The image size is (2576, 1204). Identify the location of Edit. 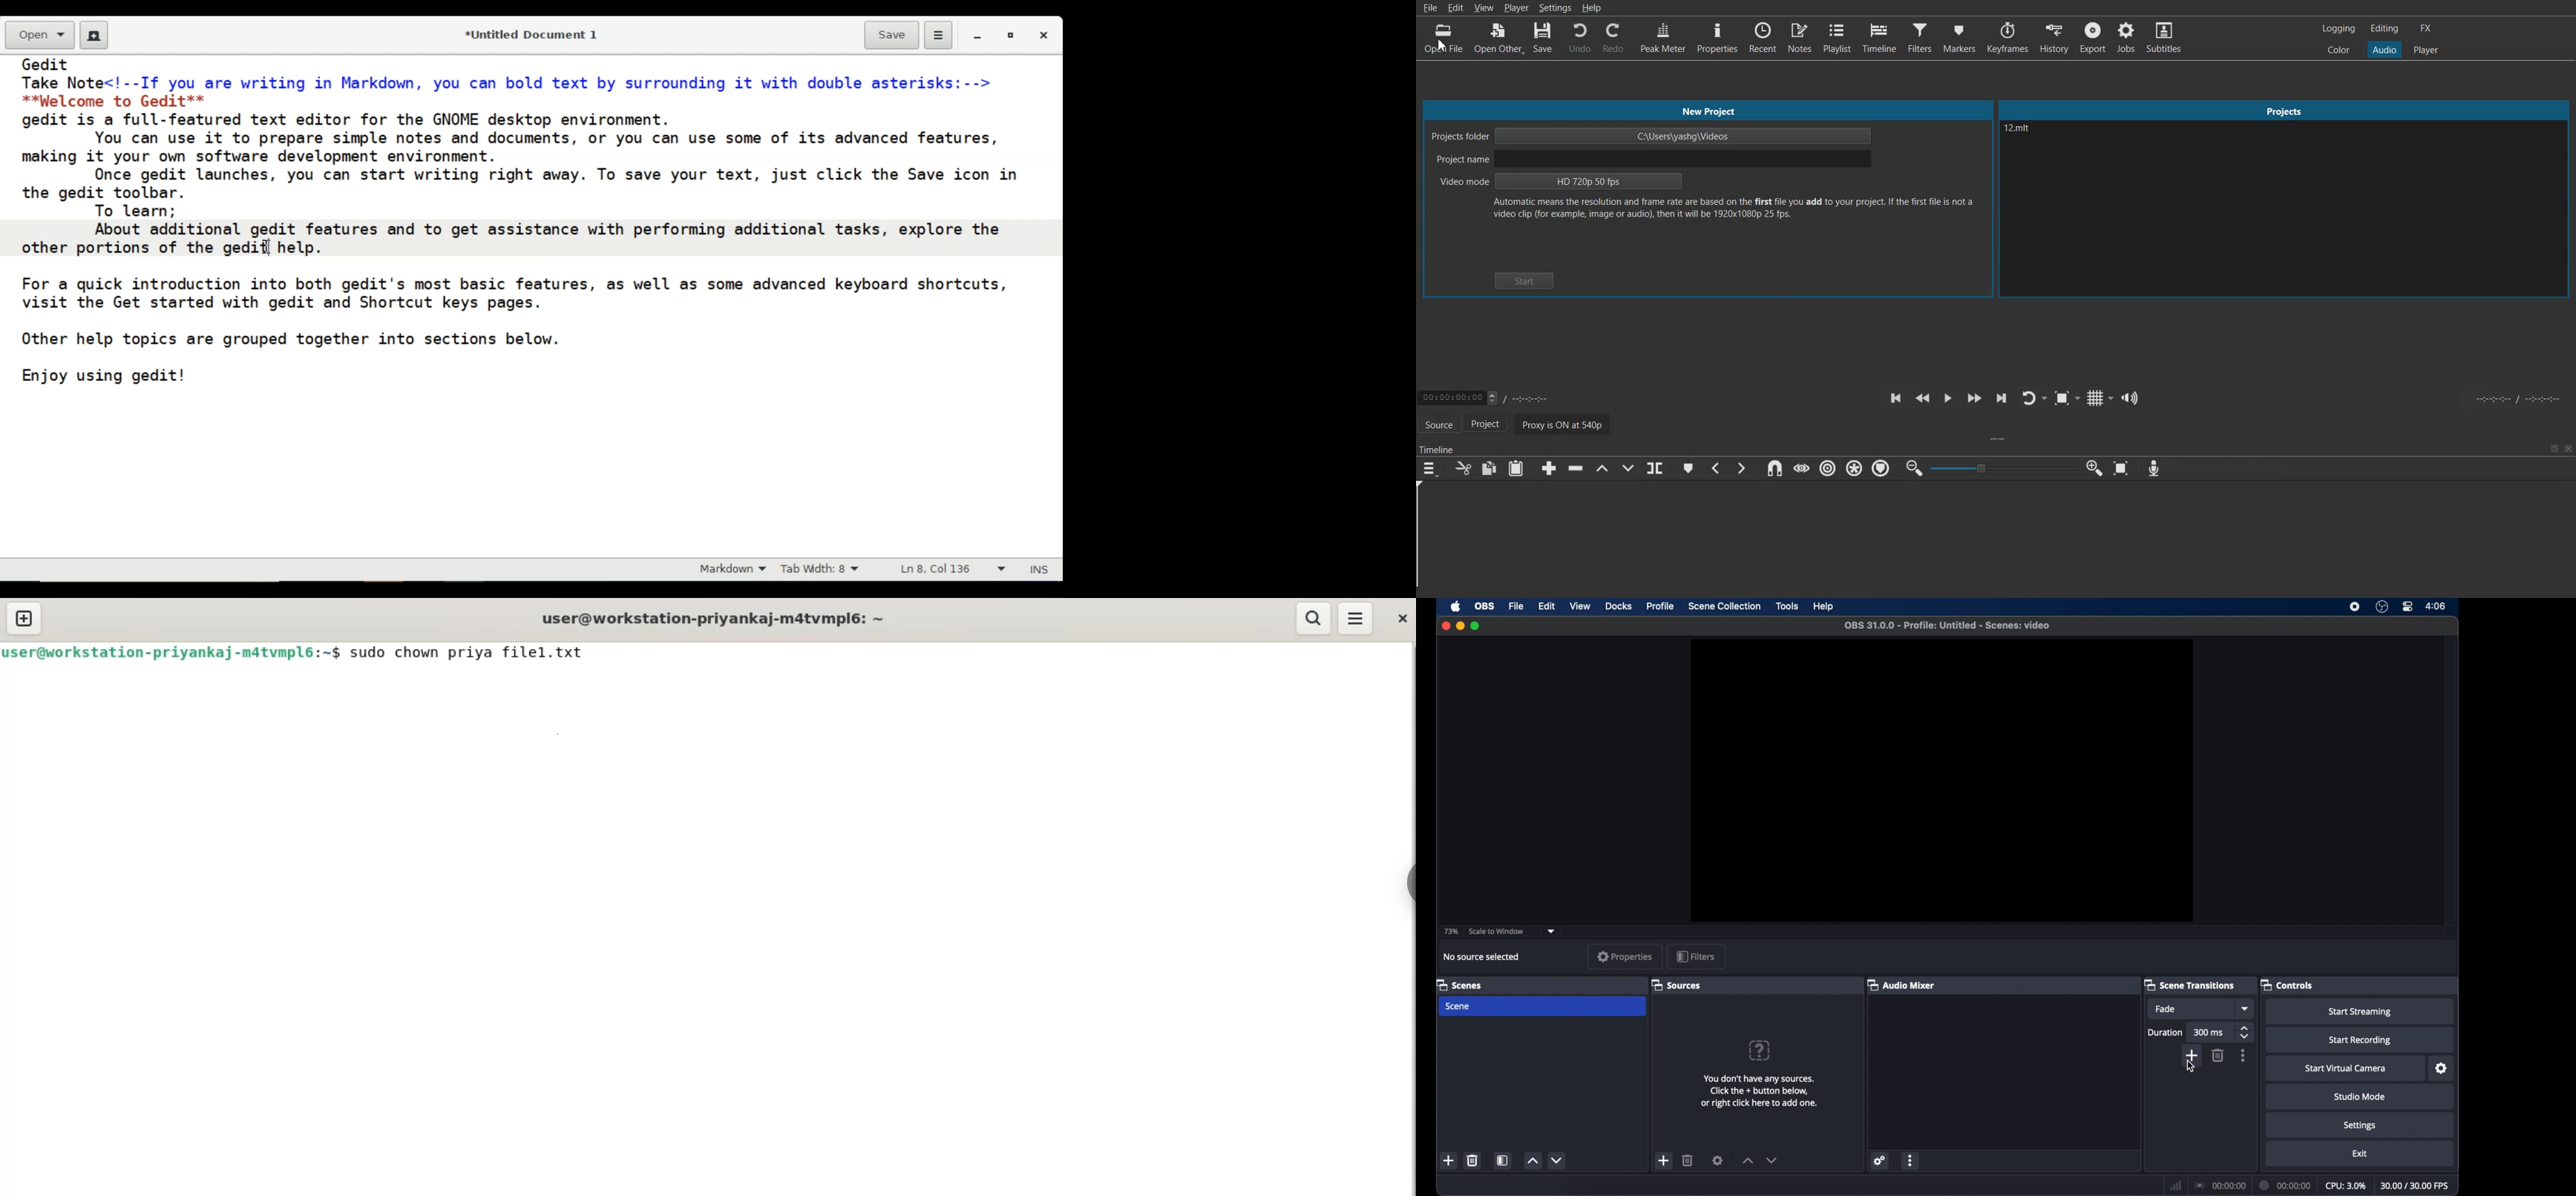
(1456, 8).